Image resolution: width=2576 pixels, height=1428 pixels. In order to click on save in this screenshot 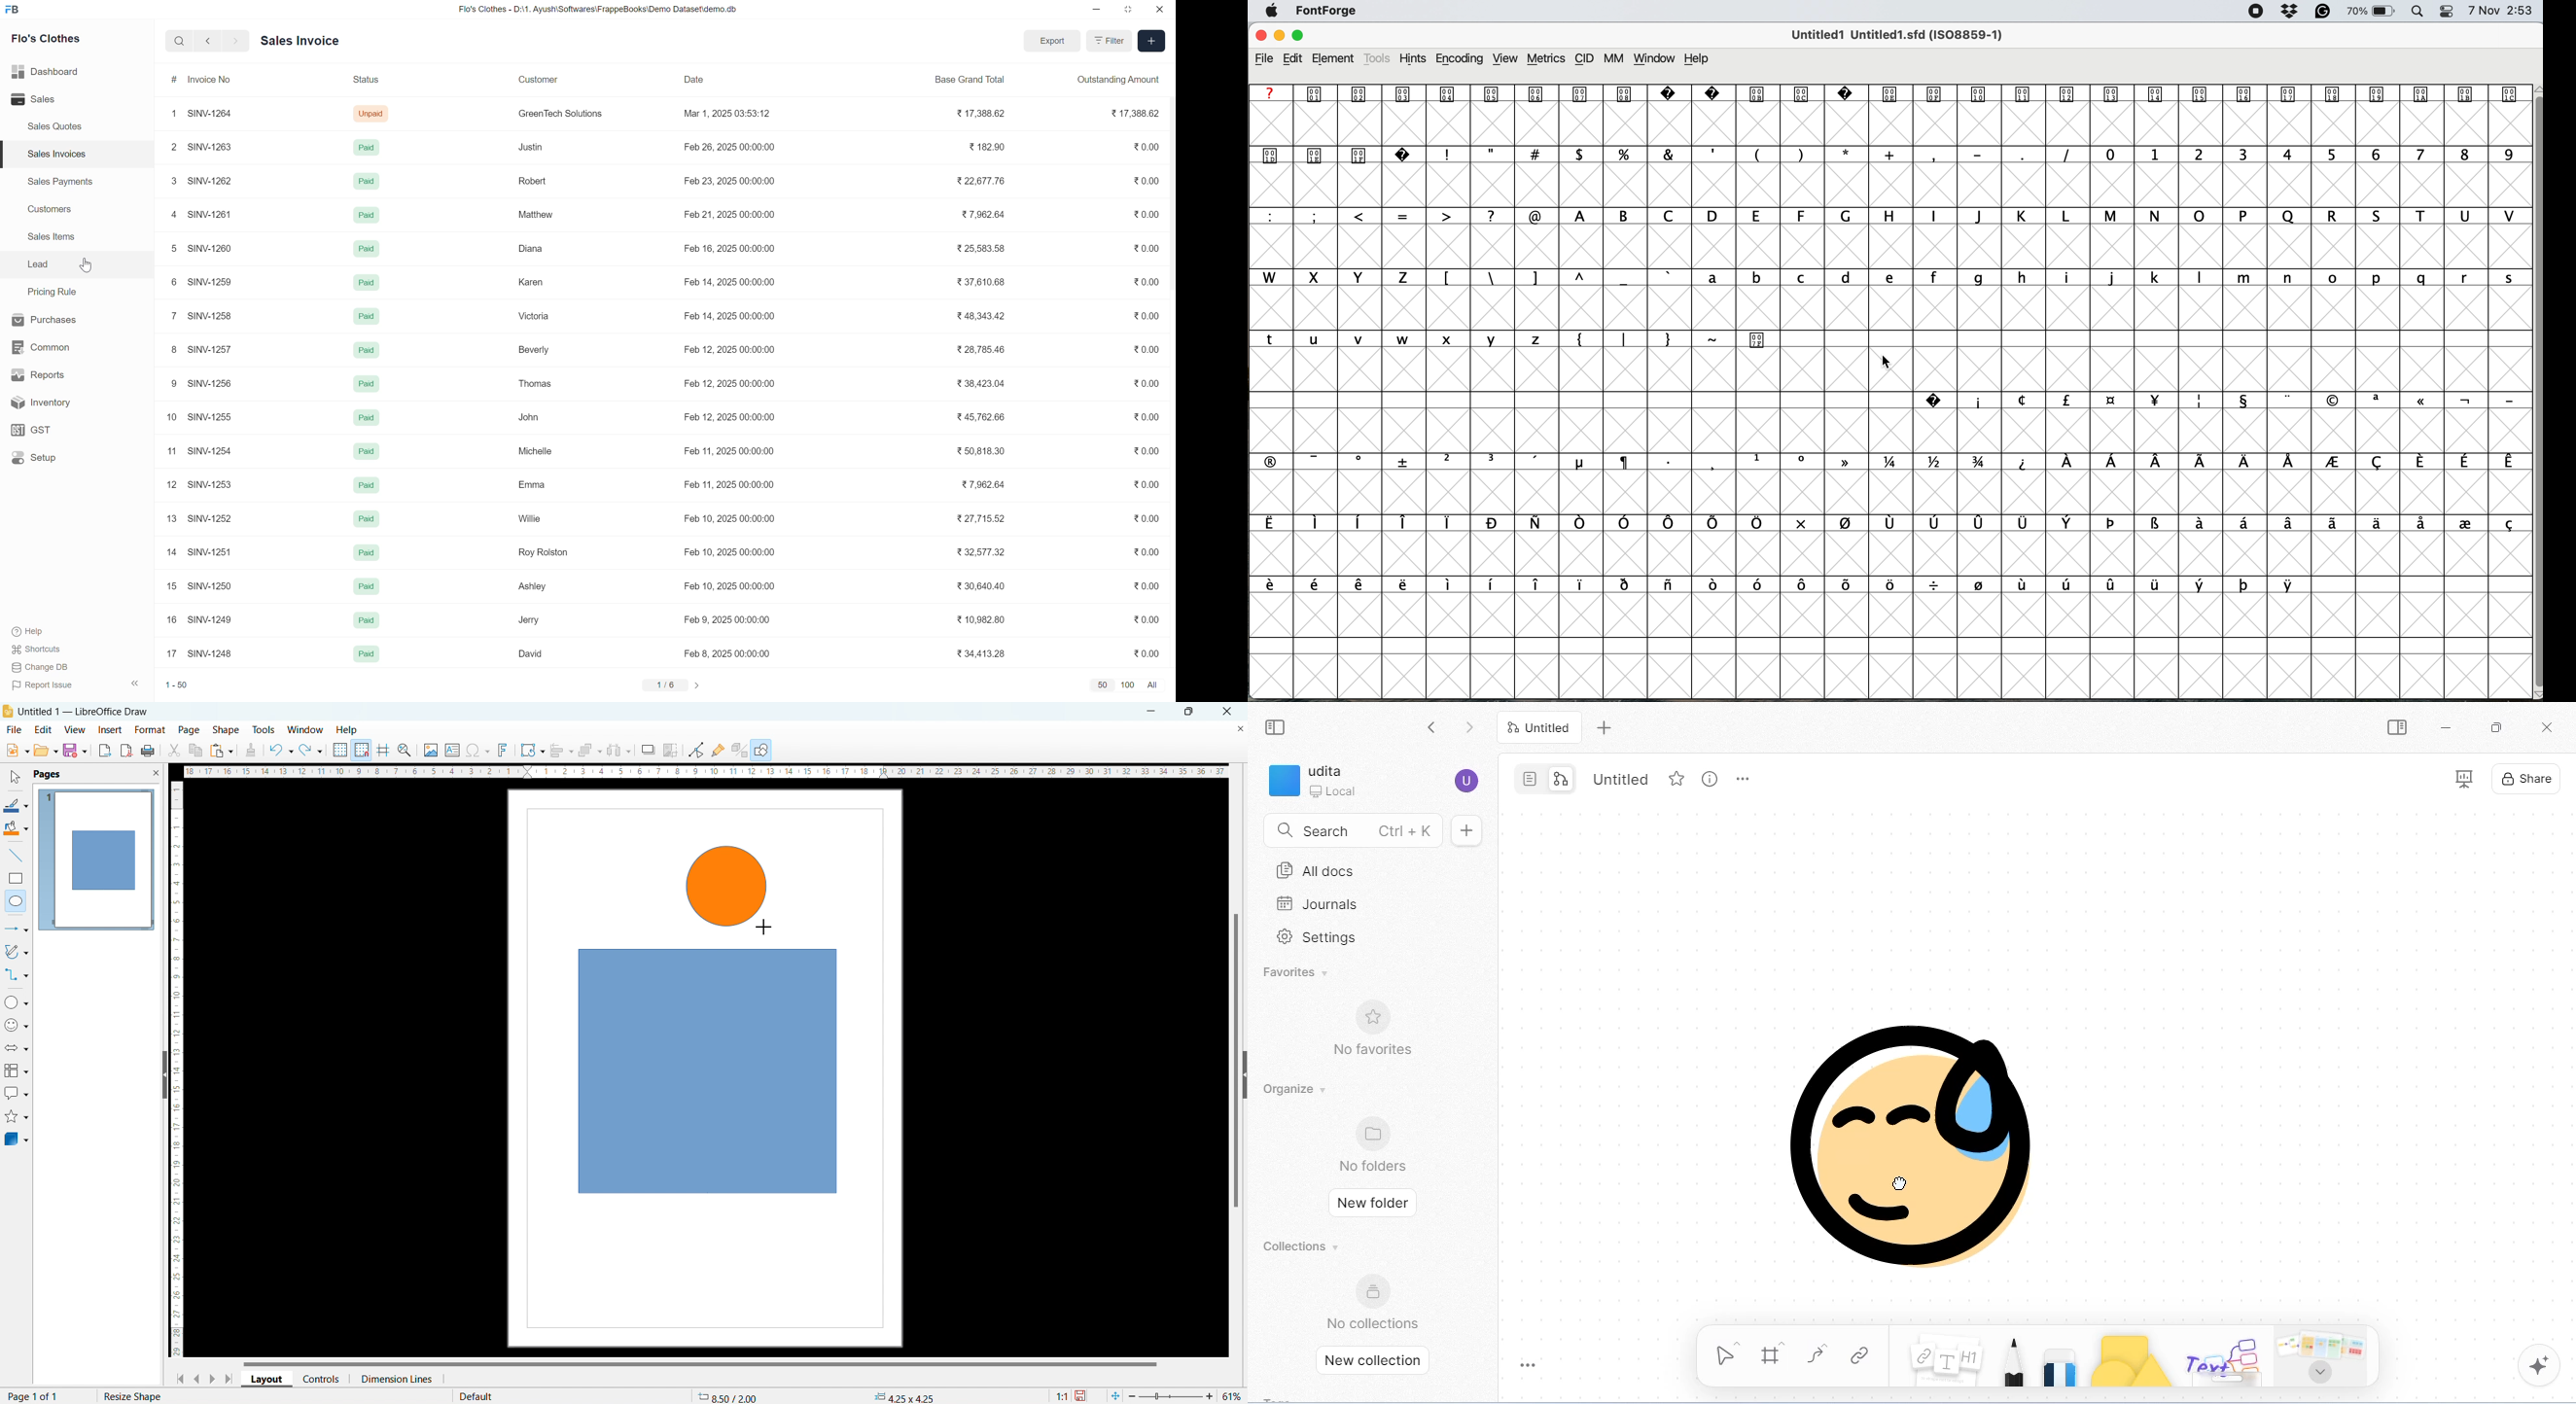, I will do `click(75, 750)`.